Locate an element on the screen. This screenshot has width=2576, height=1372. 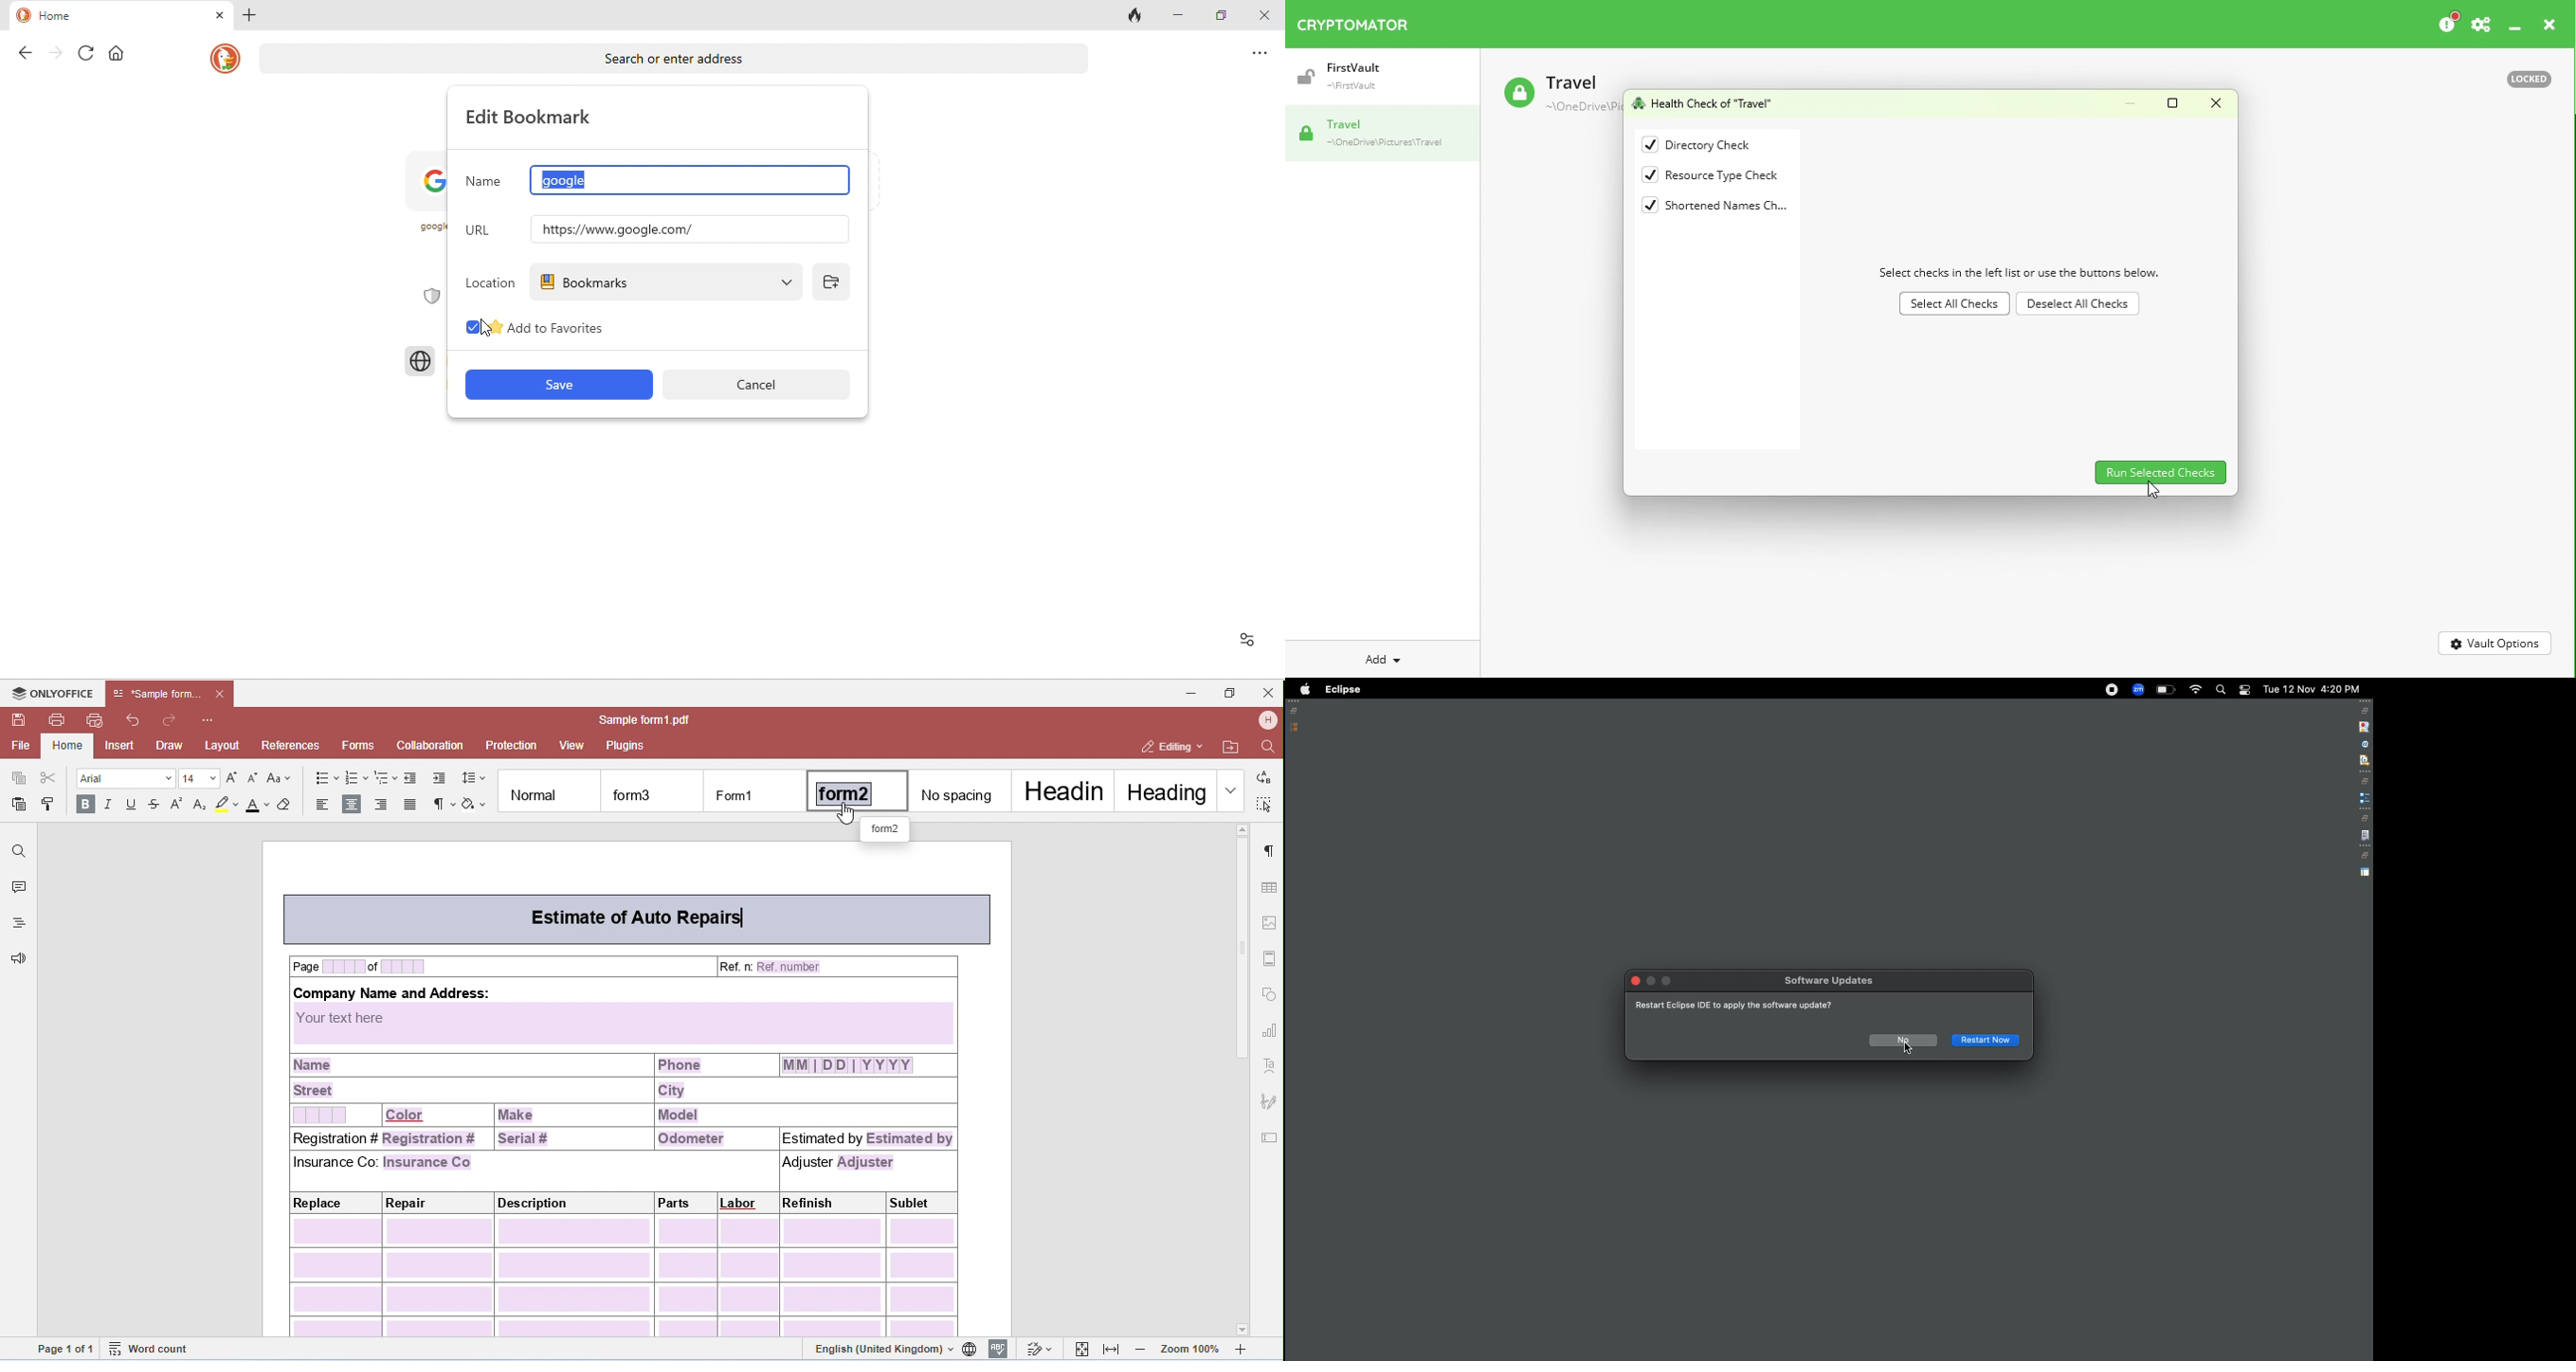
extension point is located at coordinates (2365, 798).